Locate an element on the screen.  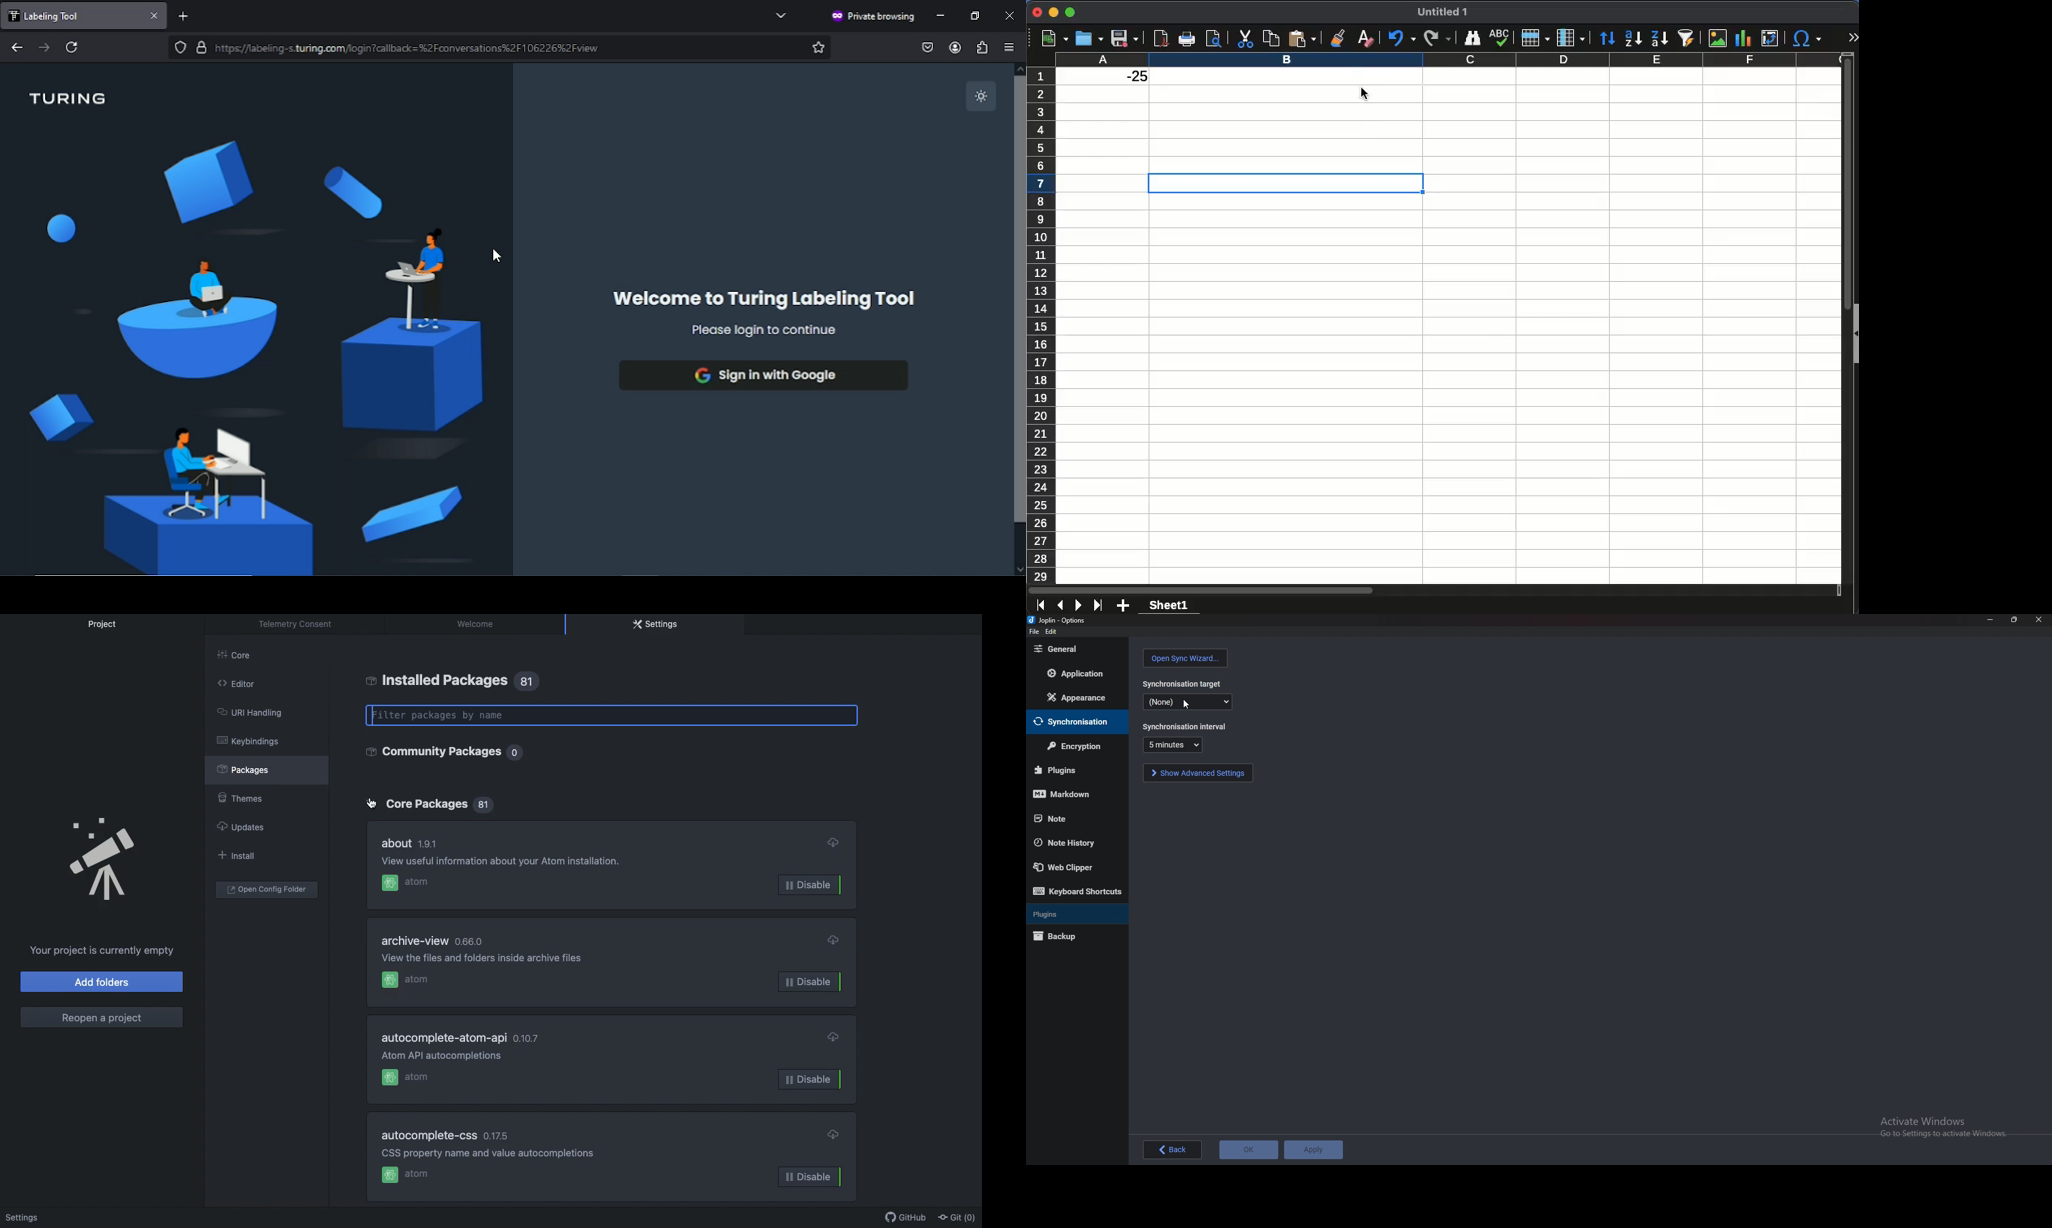
close is located at coordinates (2039, 620).